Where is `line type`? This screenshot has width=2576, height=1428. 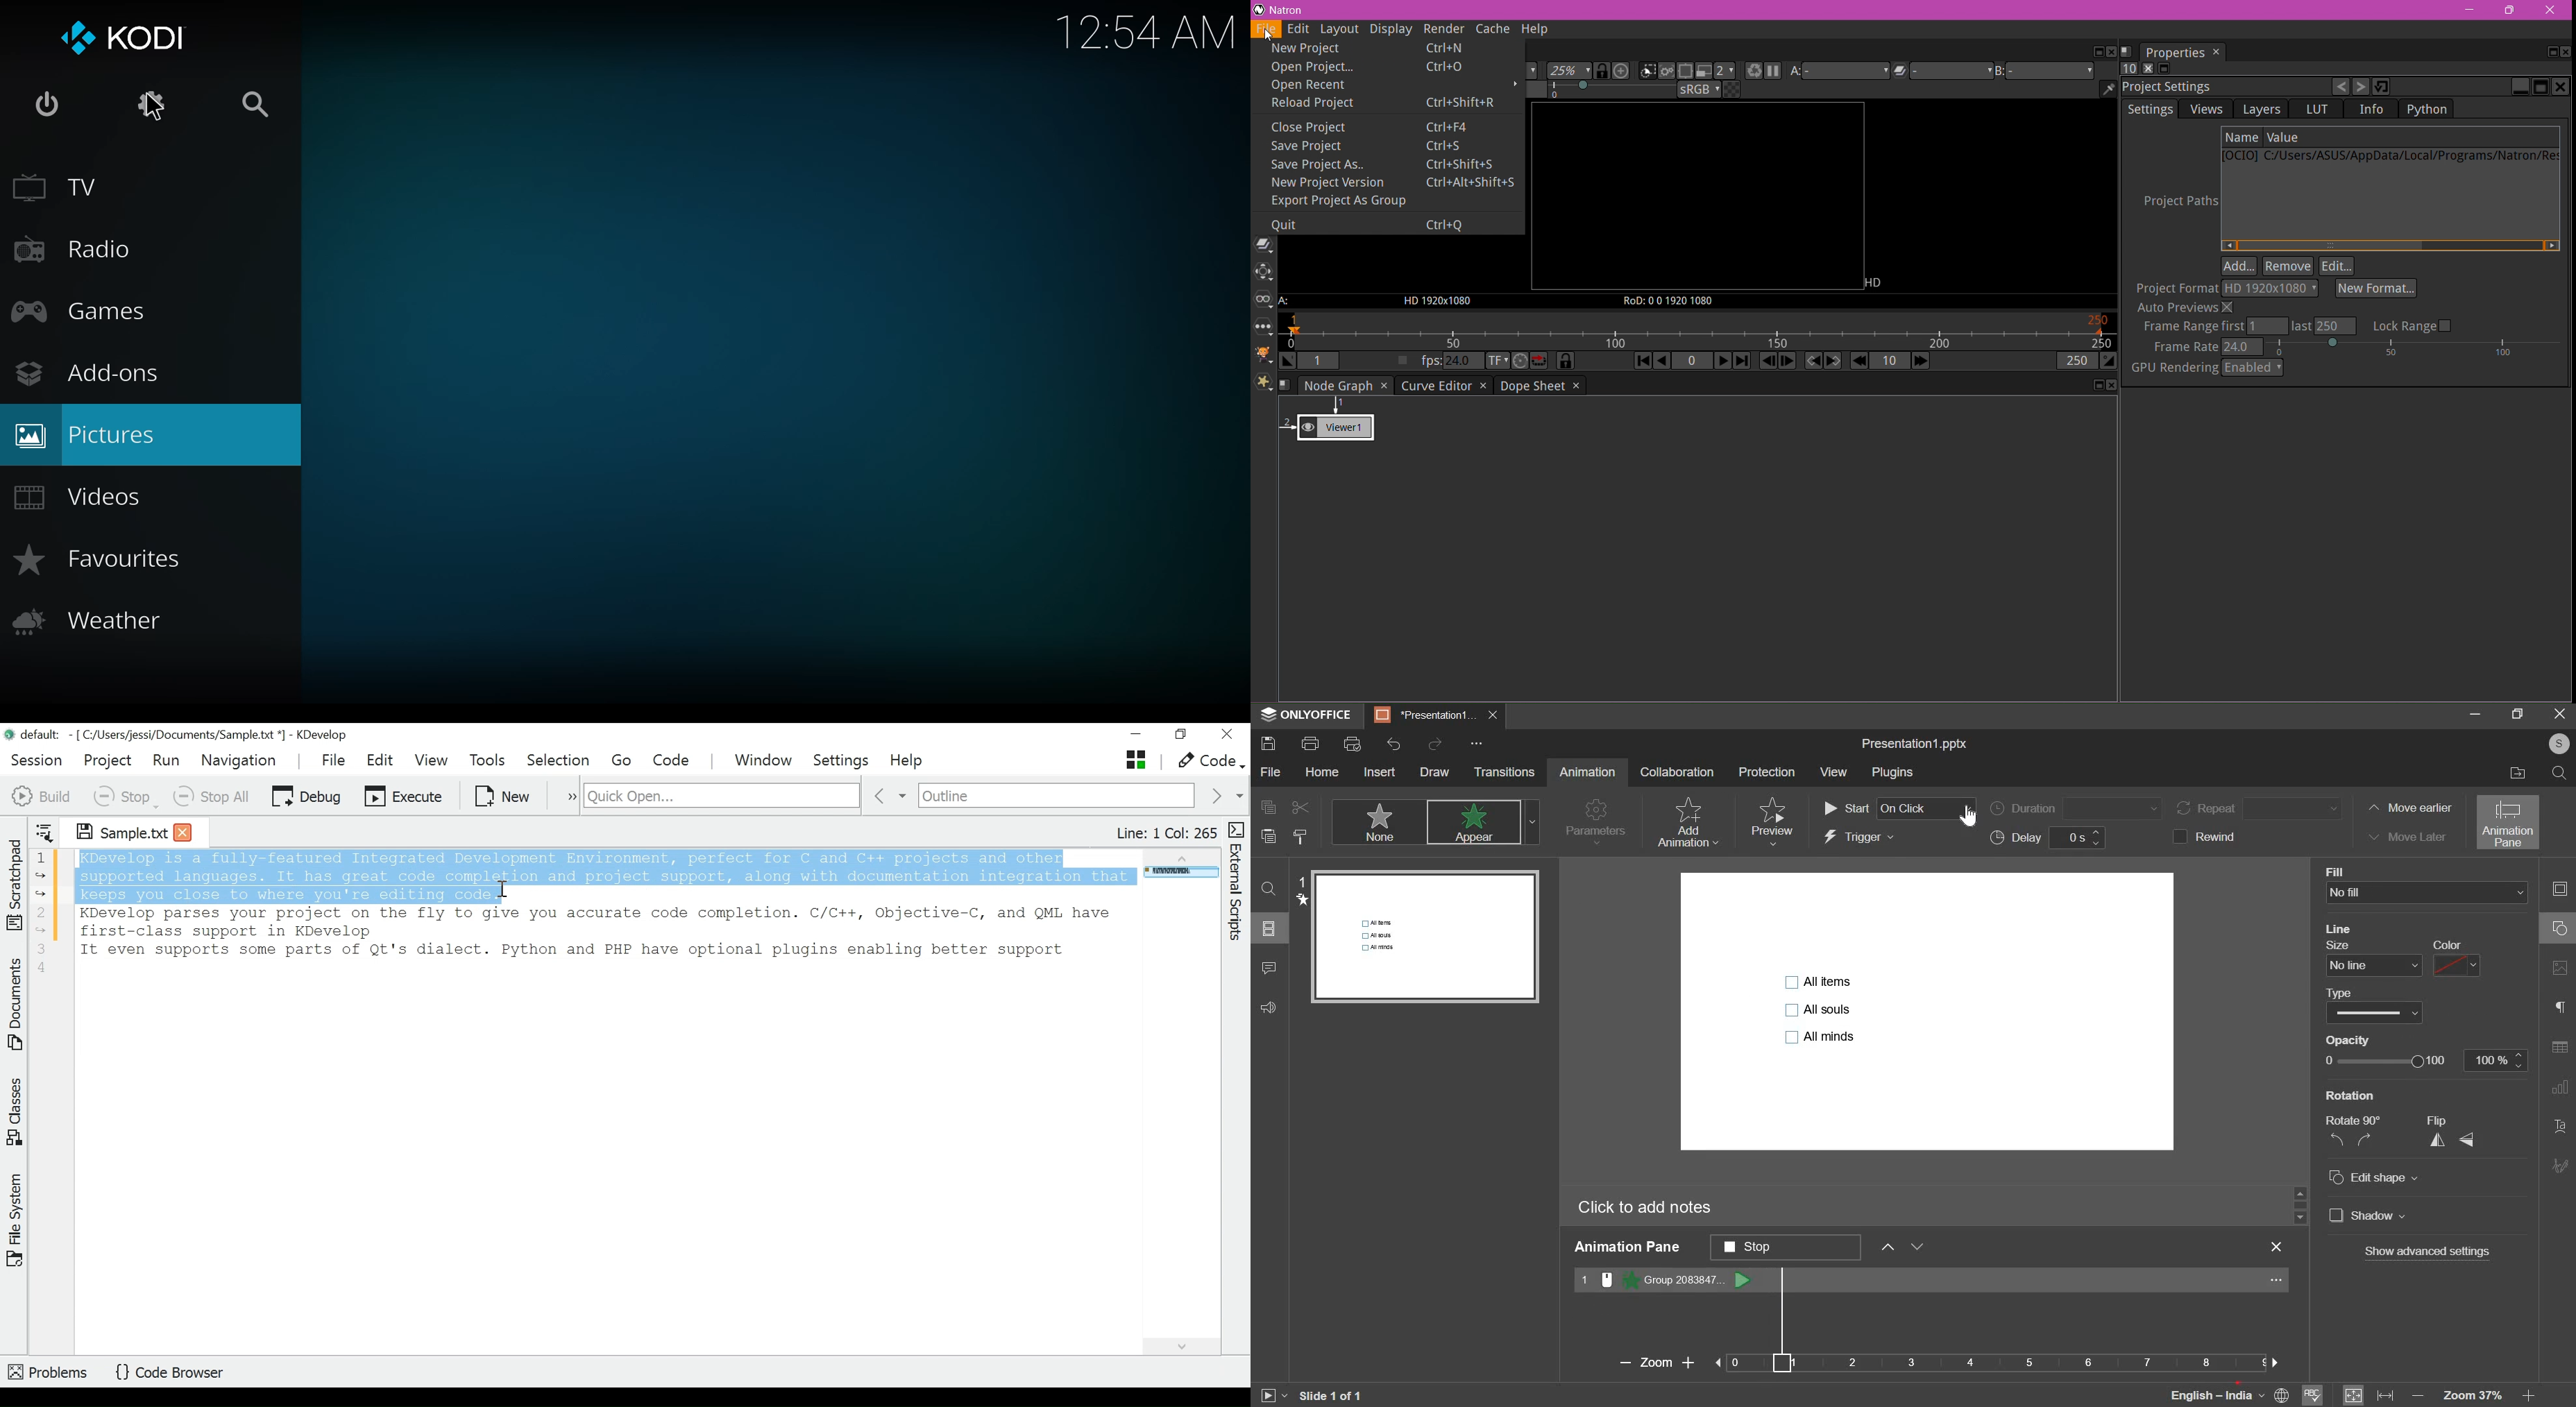
line type is located at coordinates (2373, 1013).